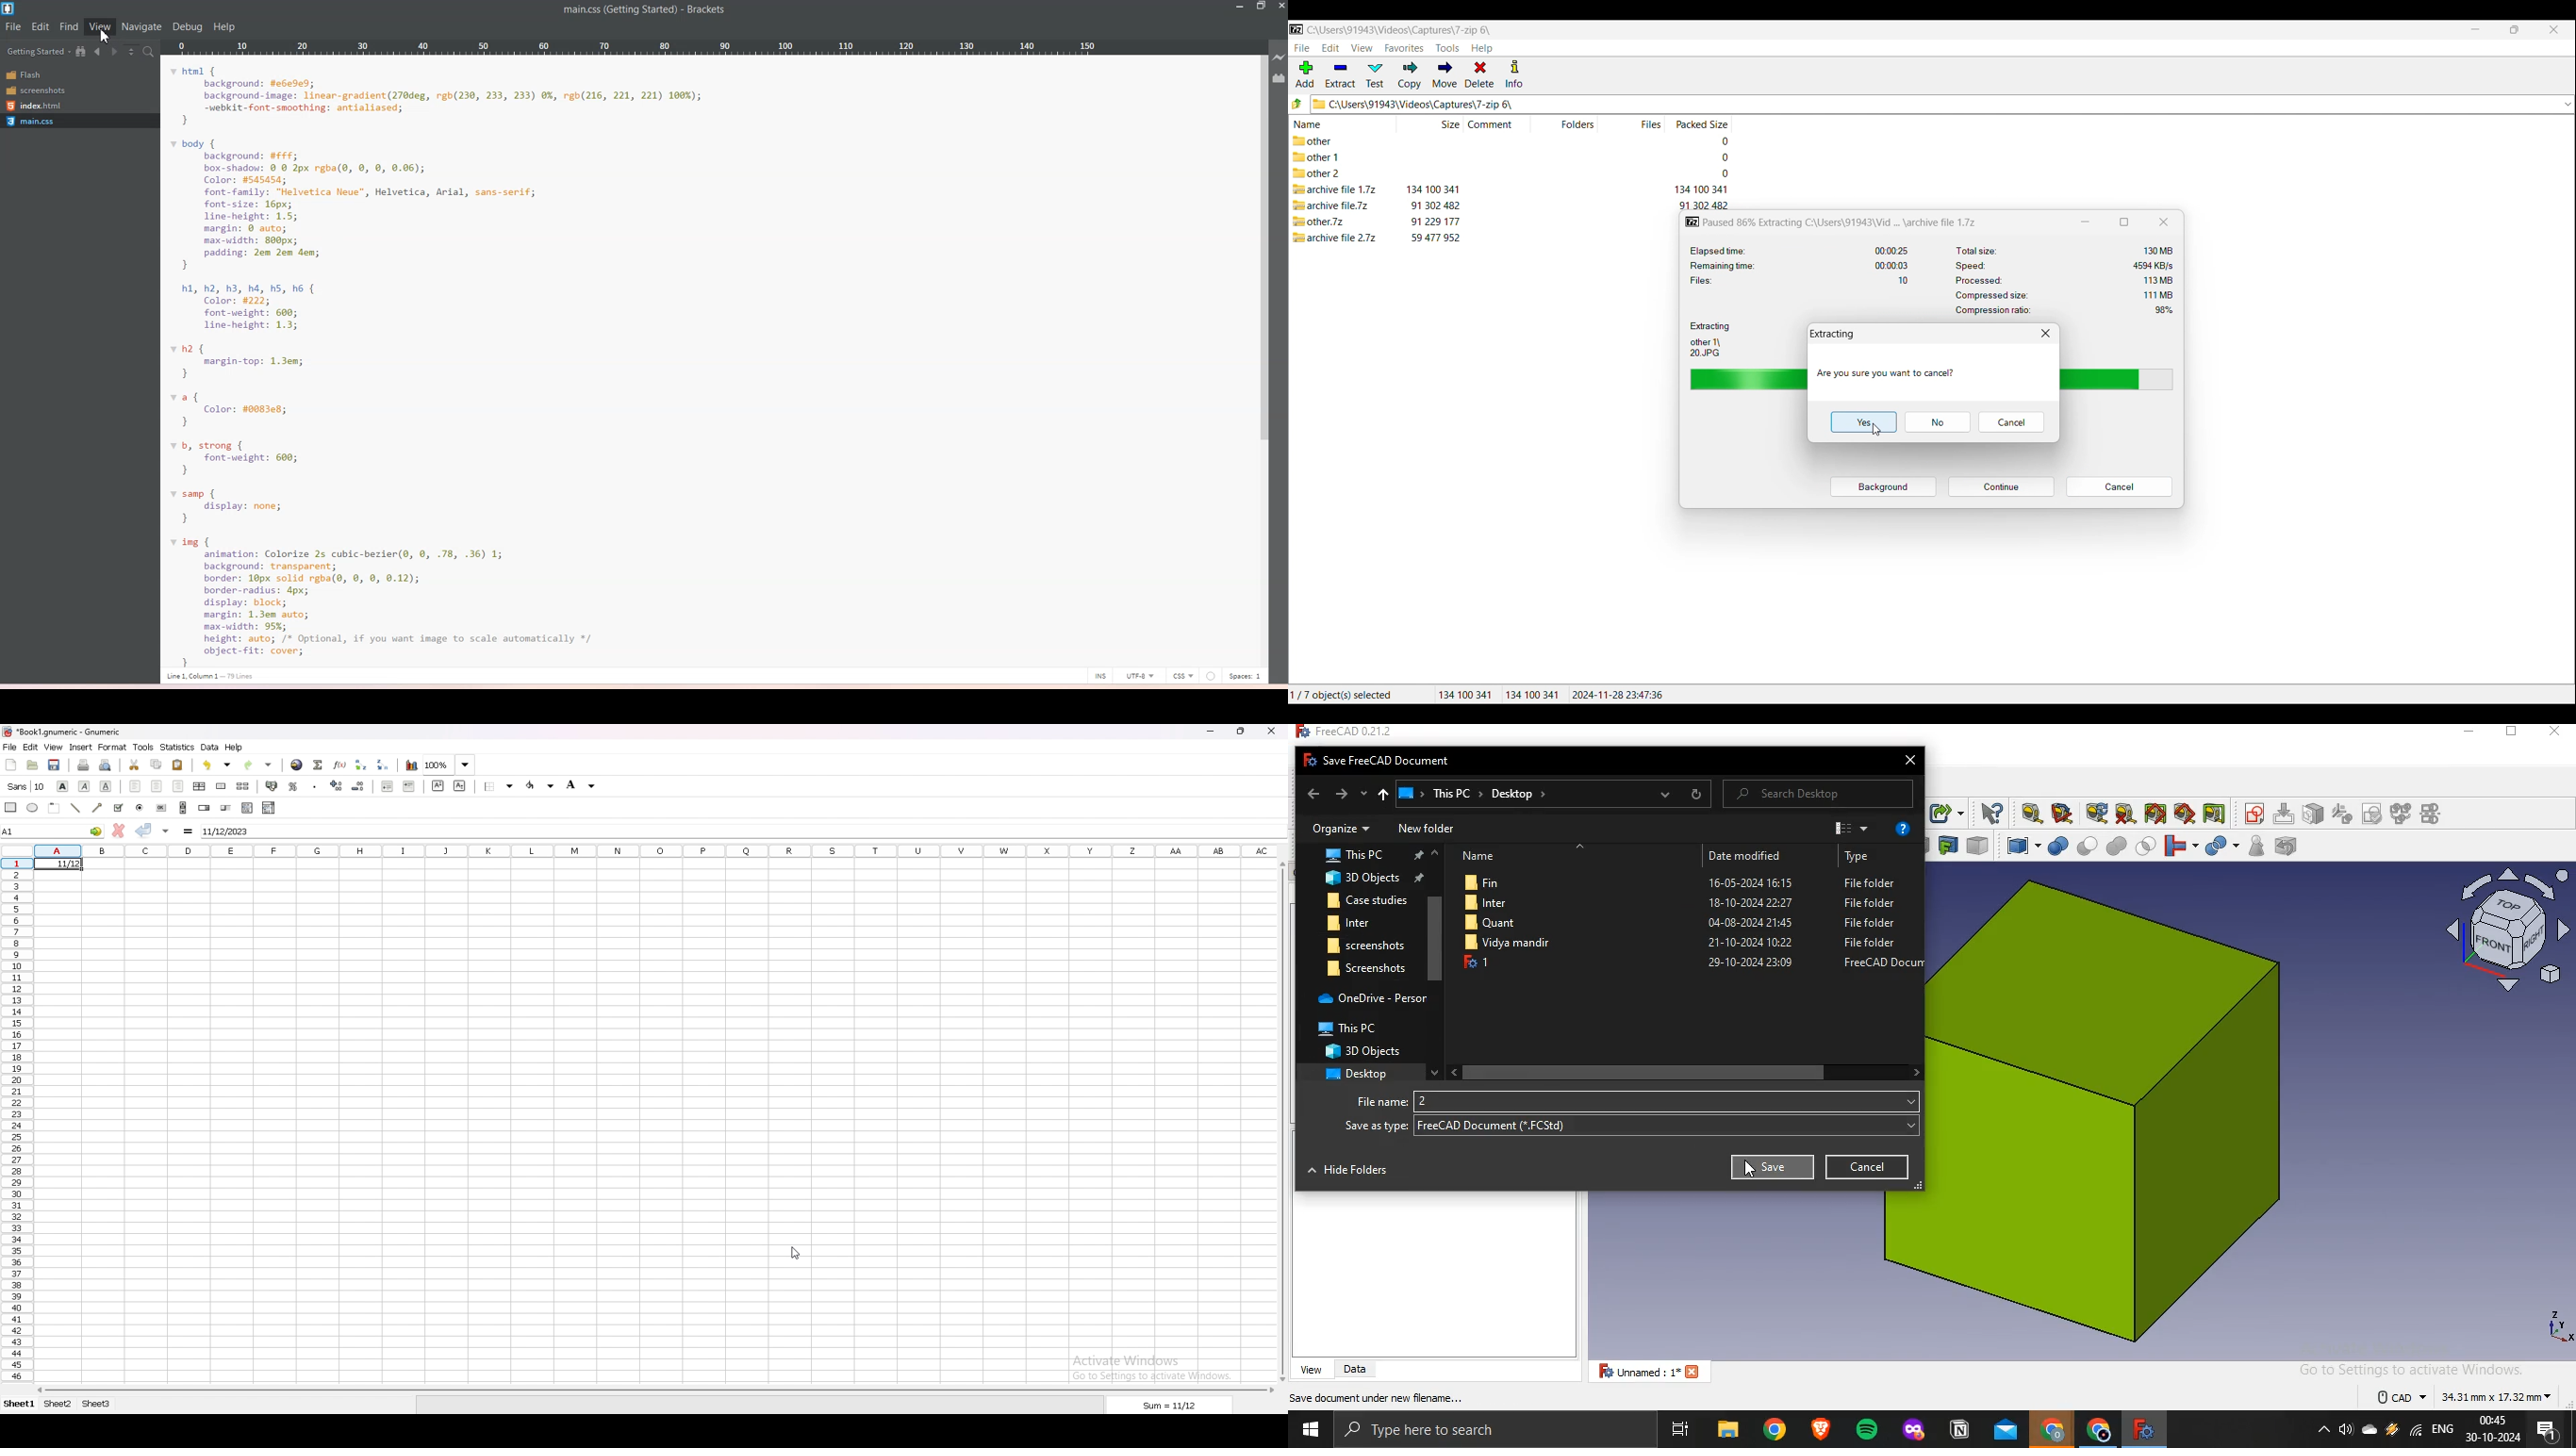 This screenshot has width=2576, height=1456. What do you see at coordinates (293, 786) in the screenshot?
I see `percentage` at bounding box center [293, 786].